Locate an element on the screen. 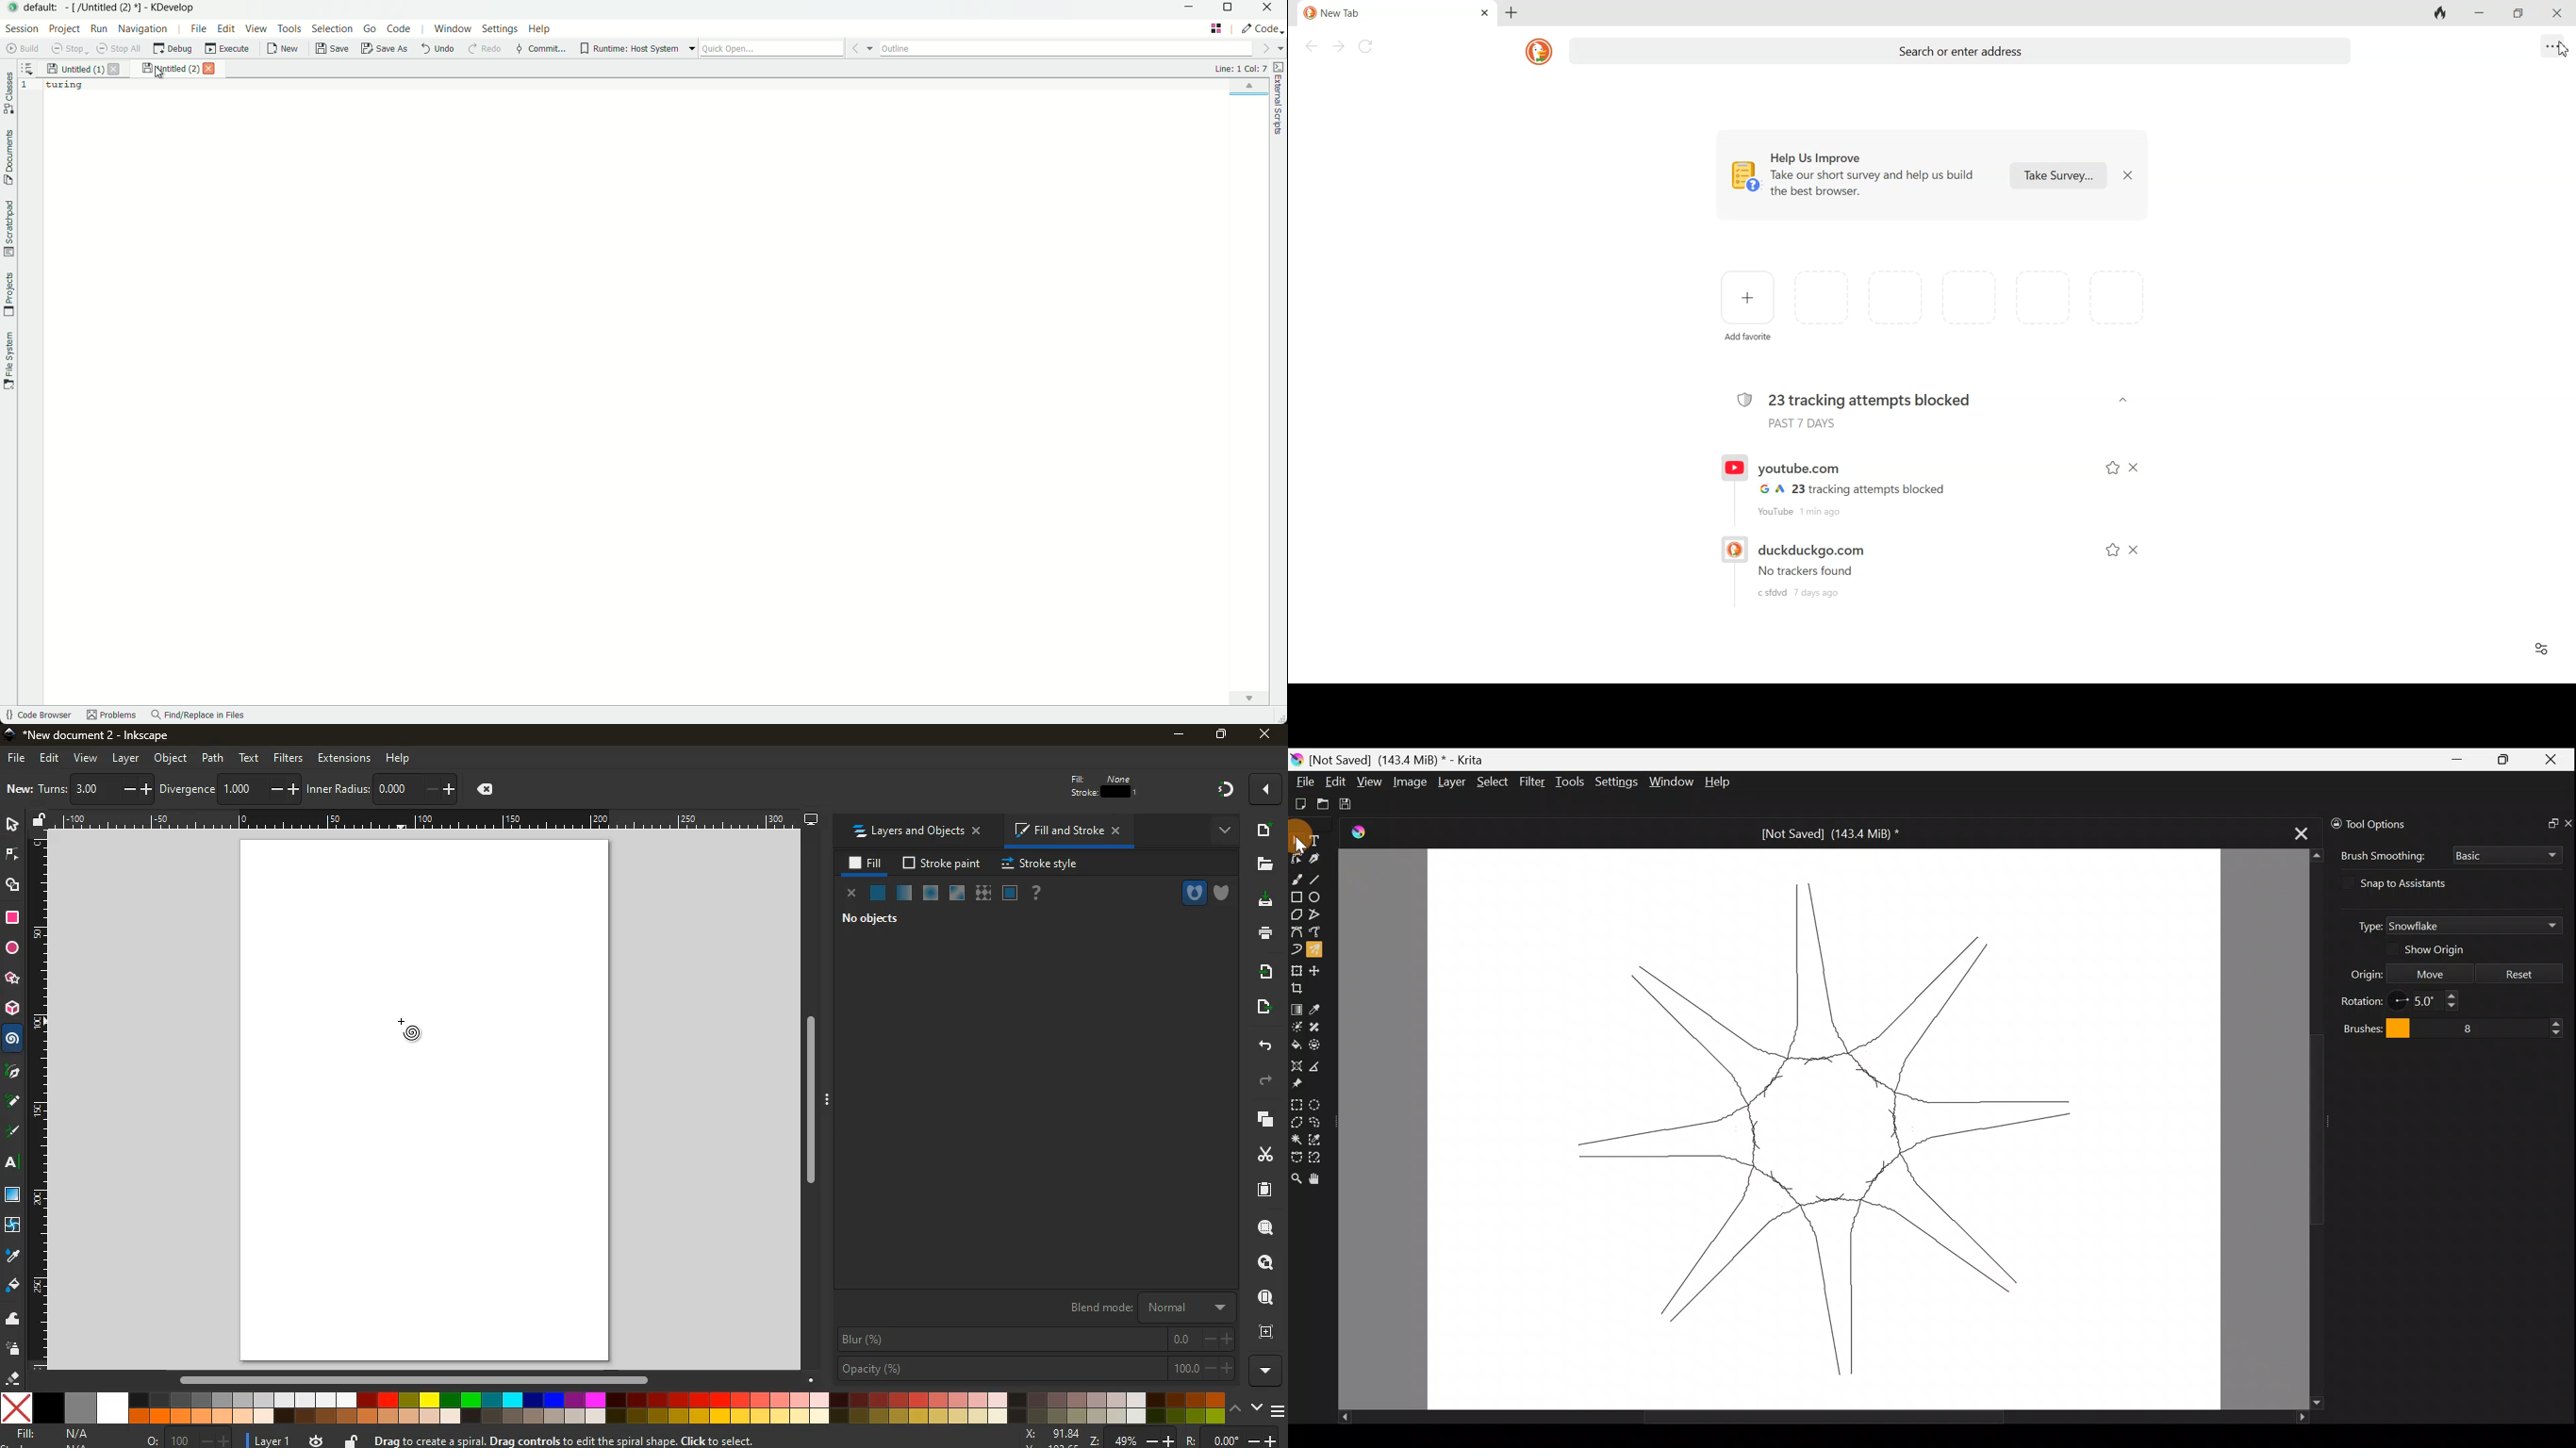 The image size is (2576, 1456). Basic is located at coordinates (2508, 856).